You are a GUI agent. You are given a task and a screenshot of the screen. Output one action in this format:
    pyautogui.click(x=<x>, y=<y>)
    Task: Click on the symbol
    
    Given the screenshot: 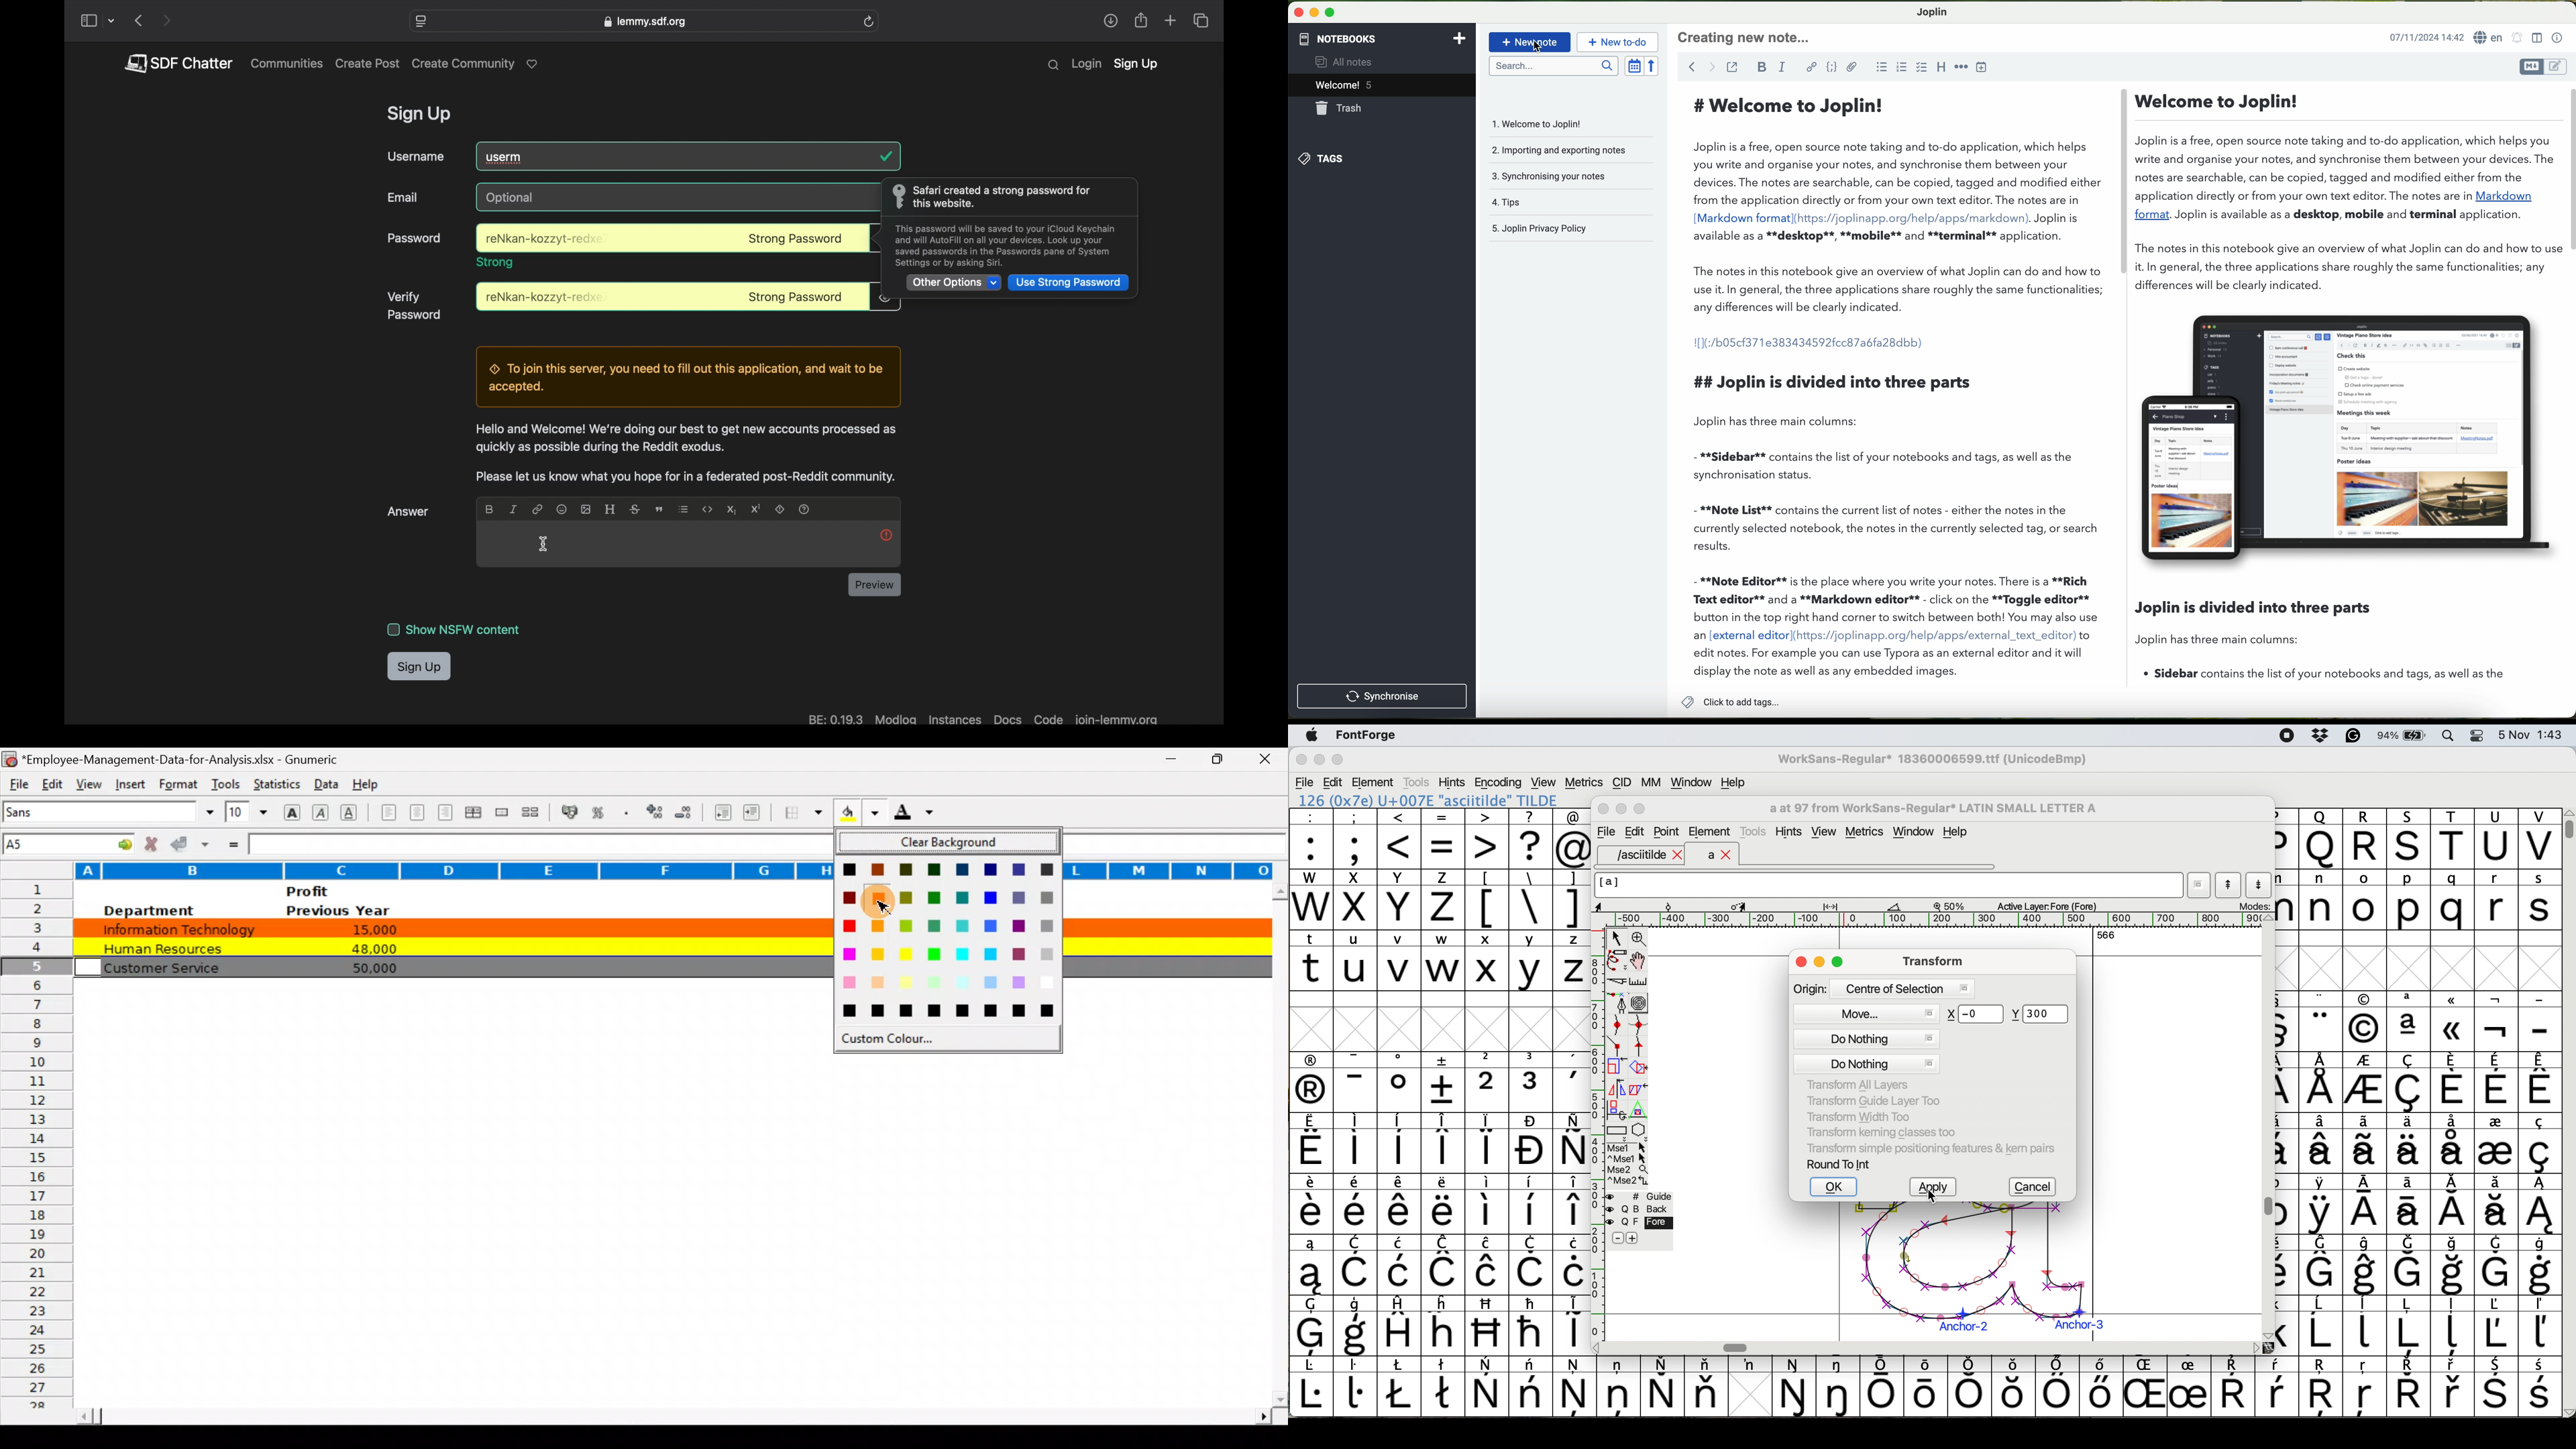 What is the action you would take?
    pyautogui.click(x=1928, y=1386)
    